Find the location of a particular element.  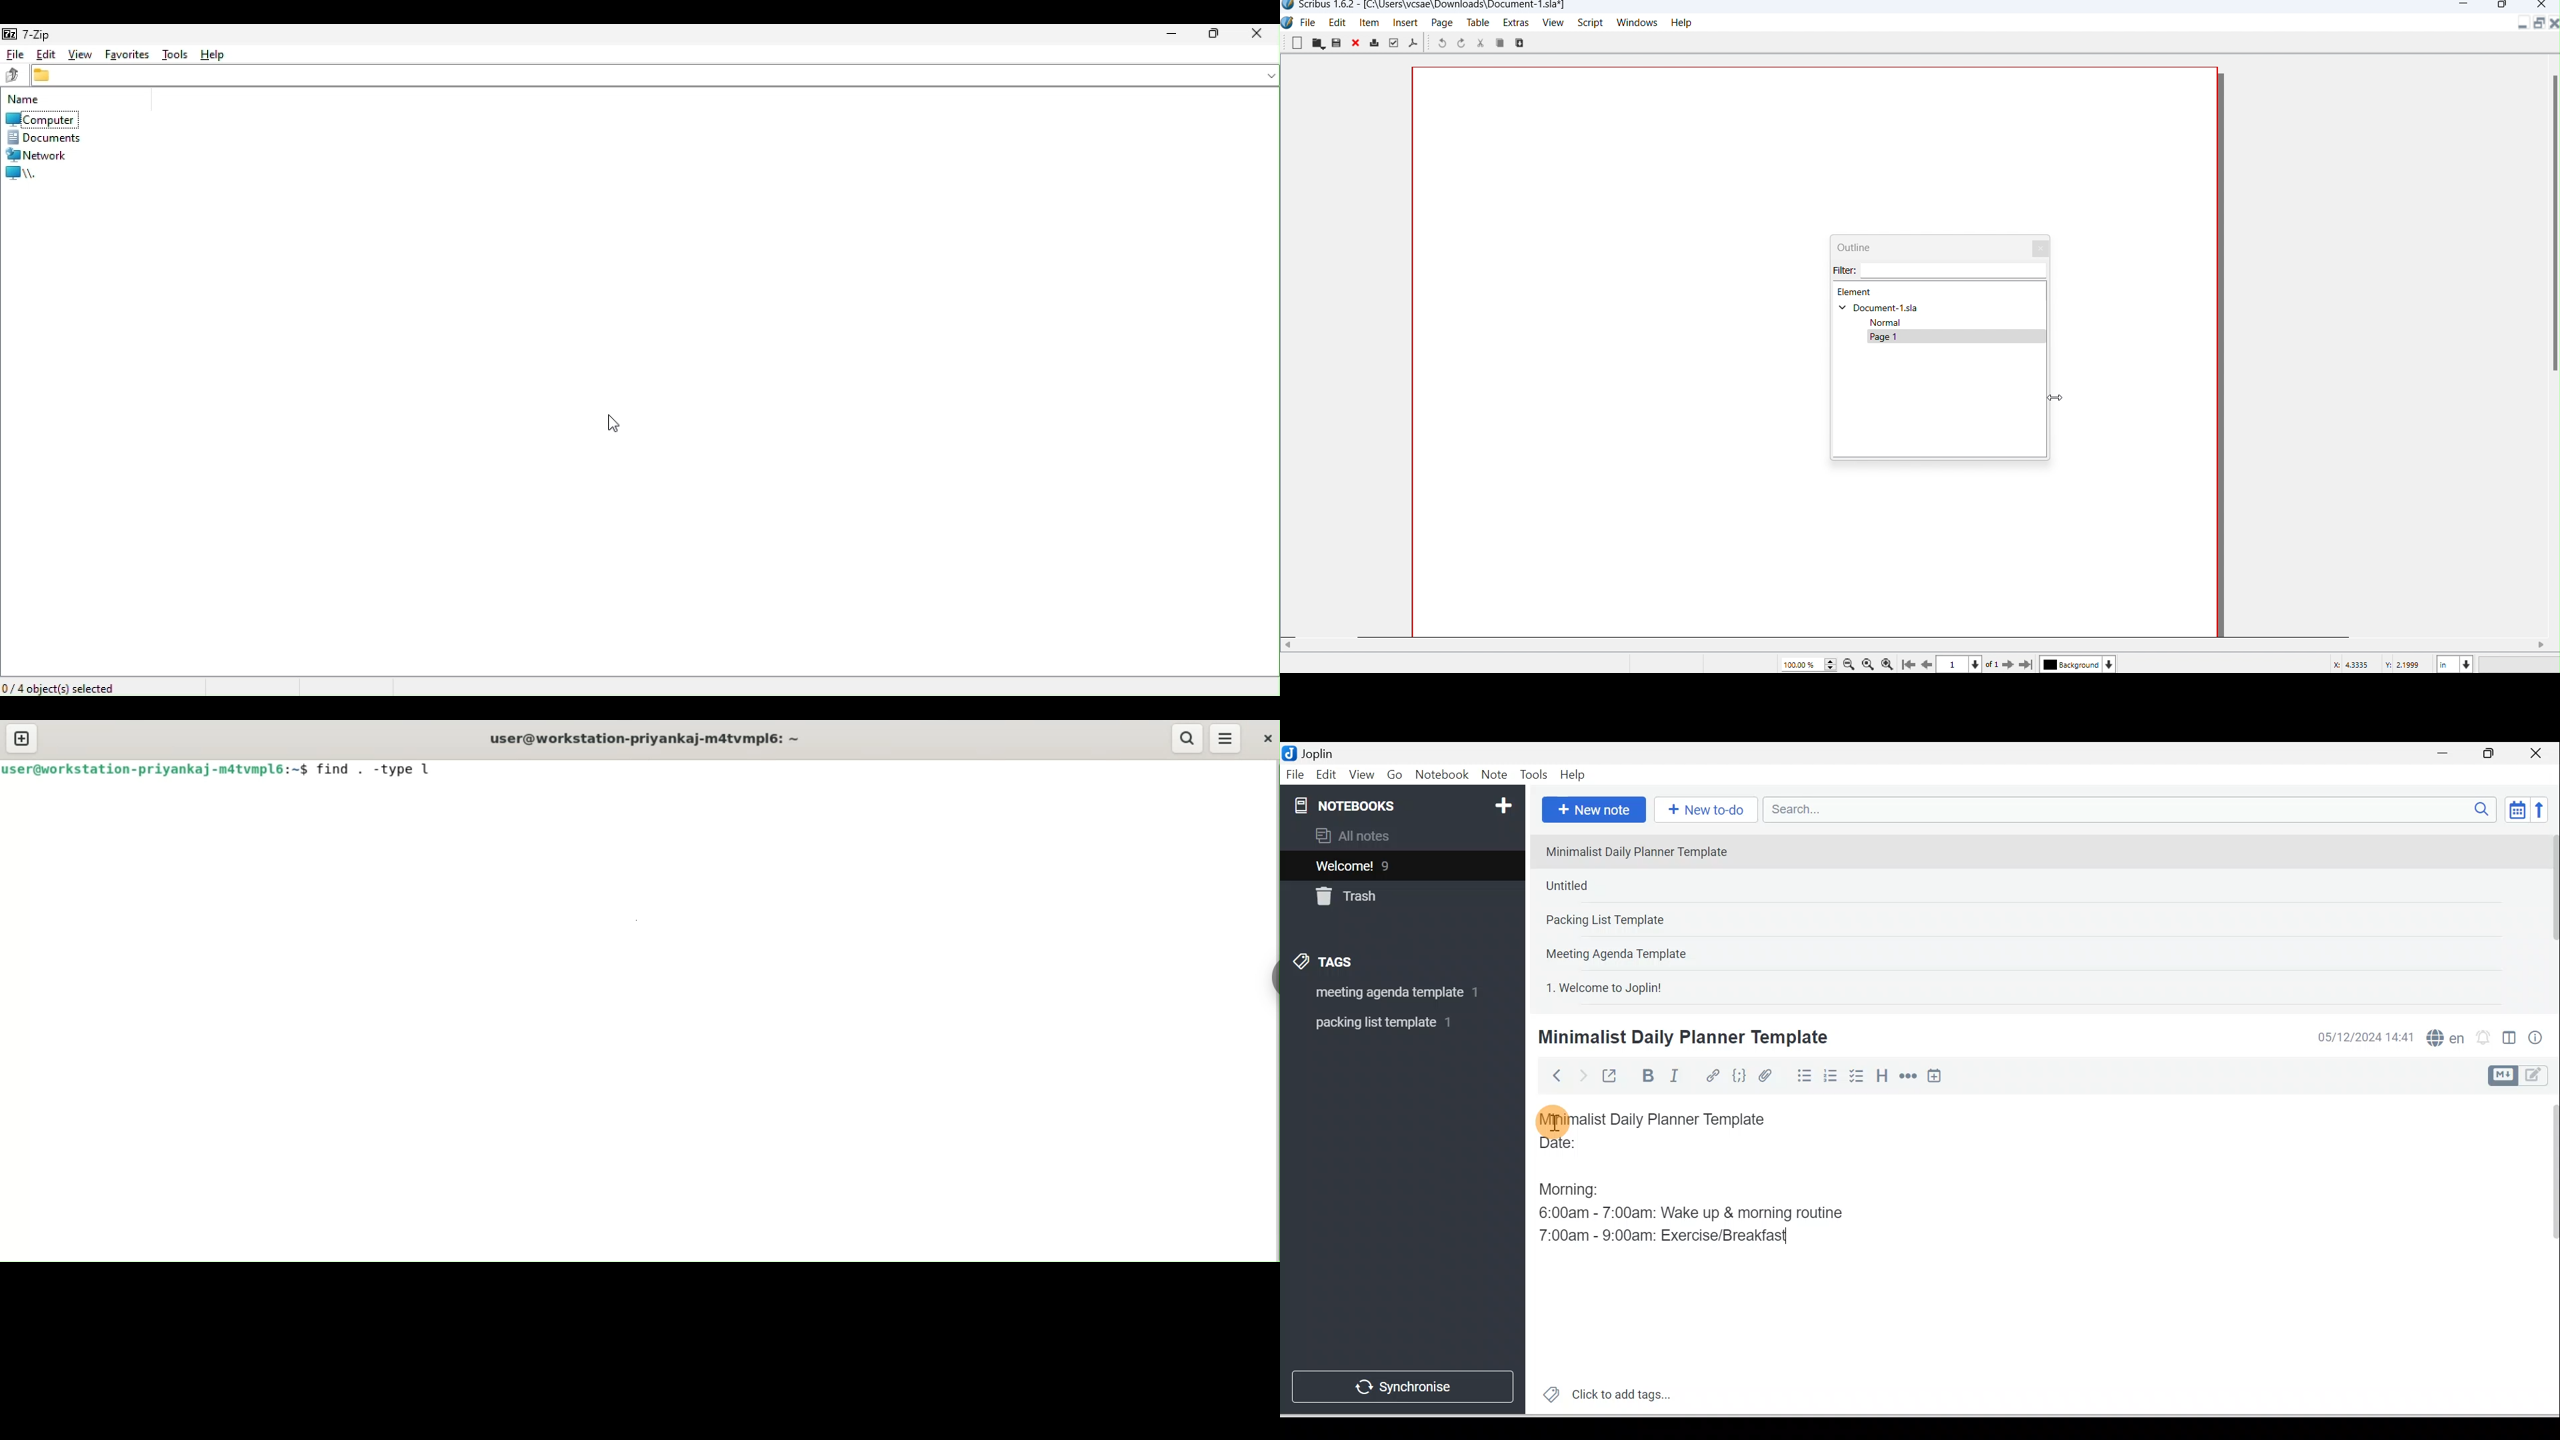

Code is located at coordinates (1739, 1077).